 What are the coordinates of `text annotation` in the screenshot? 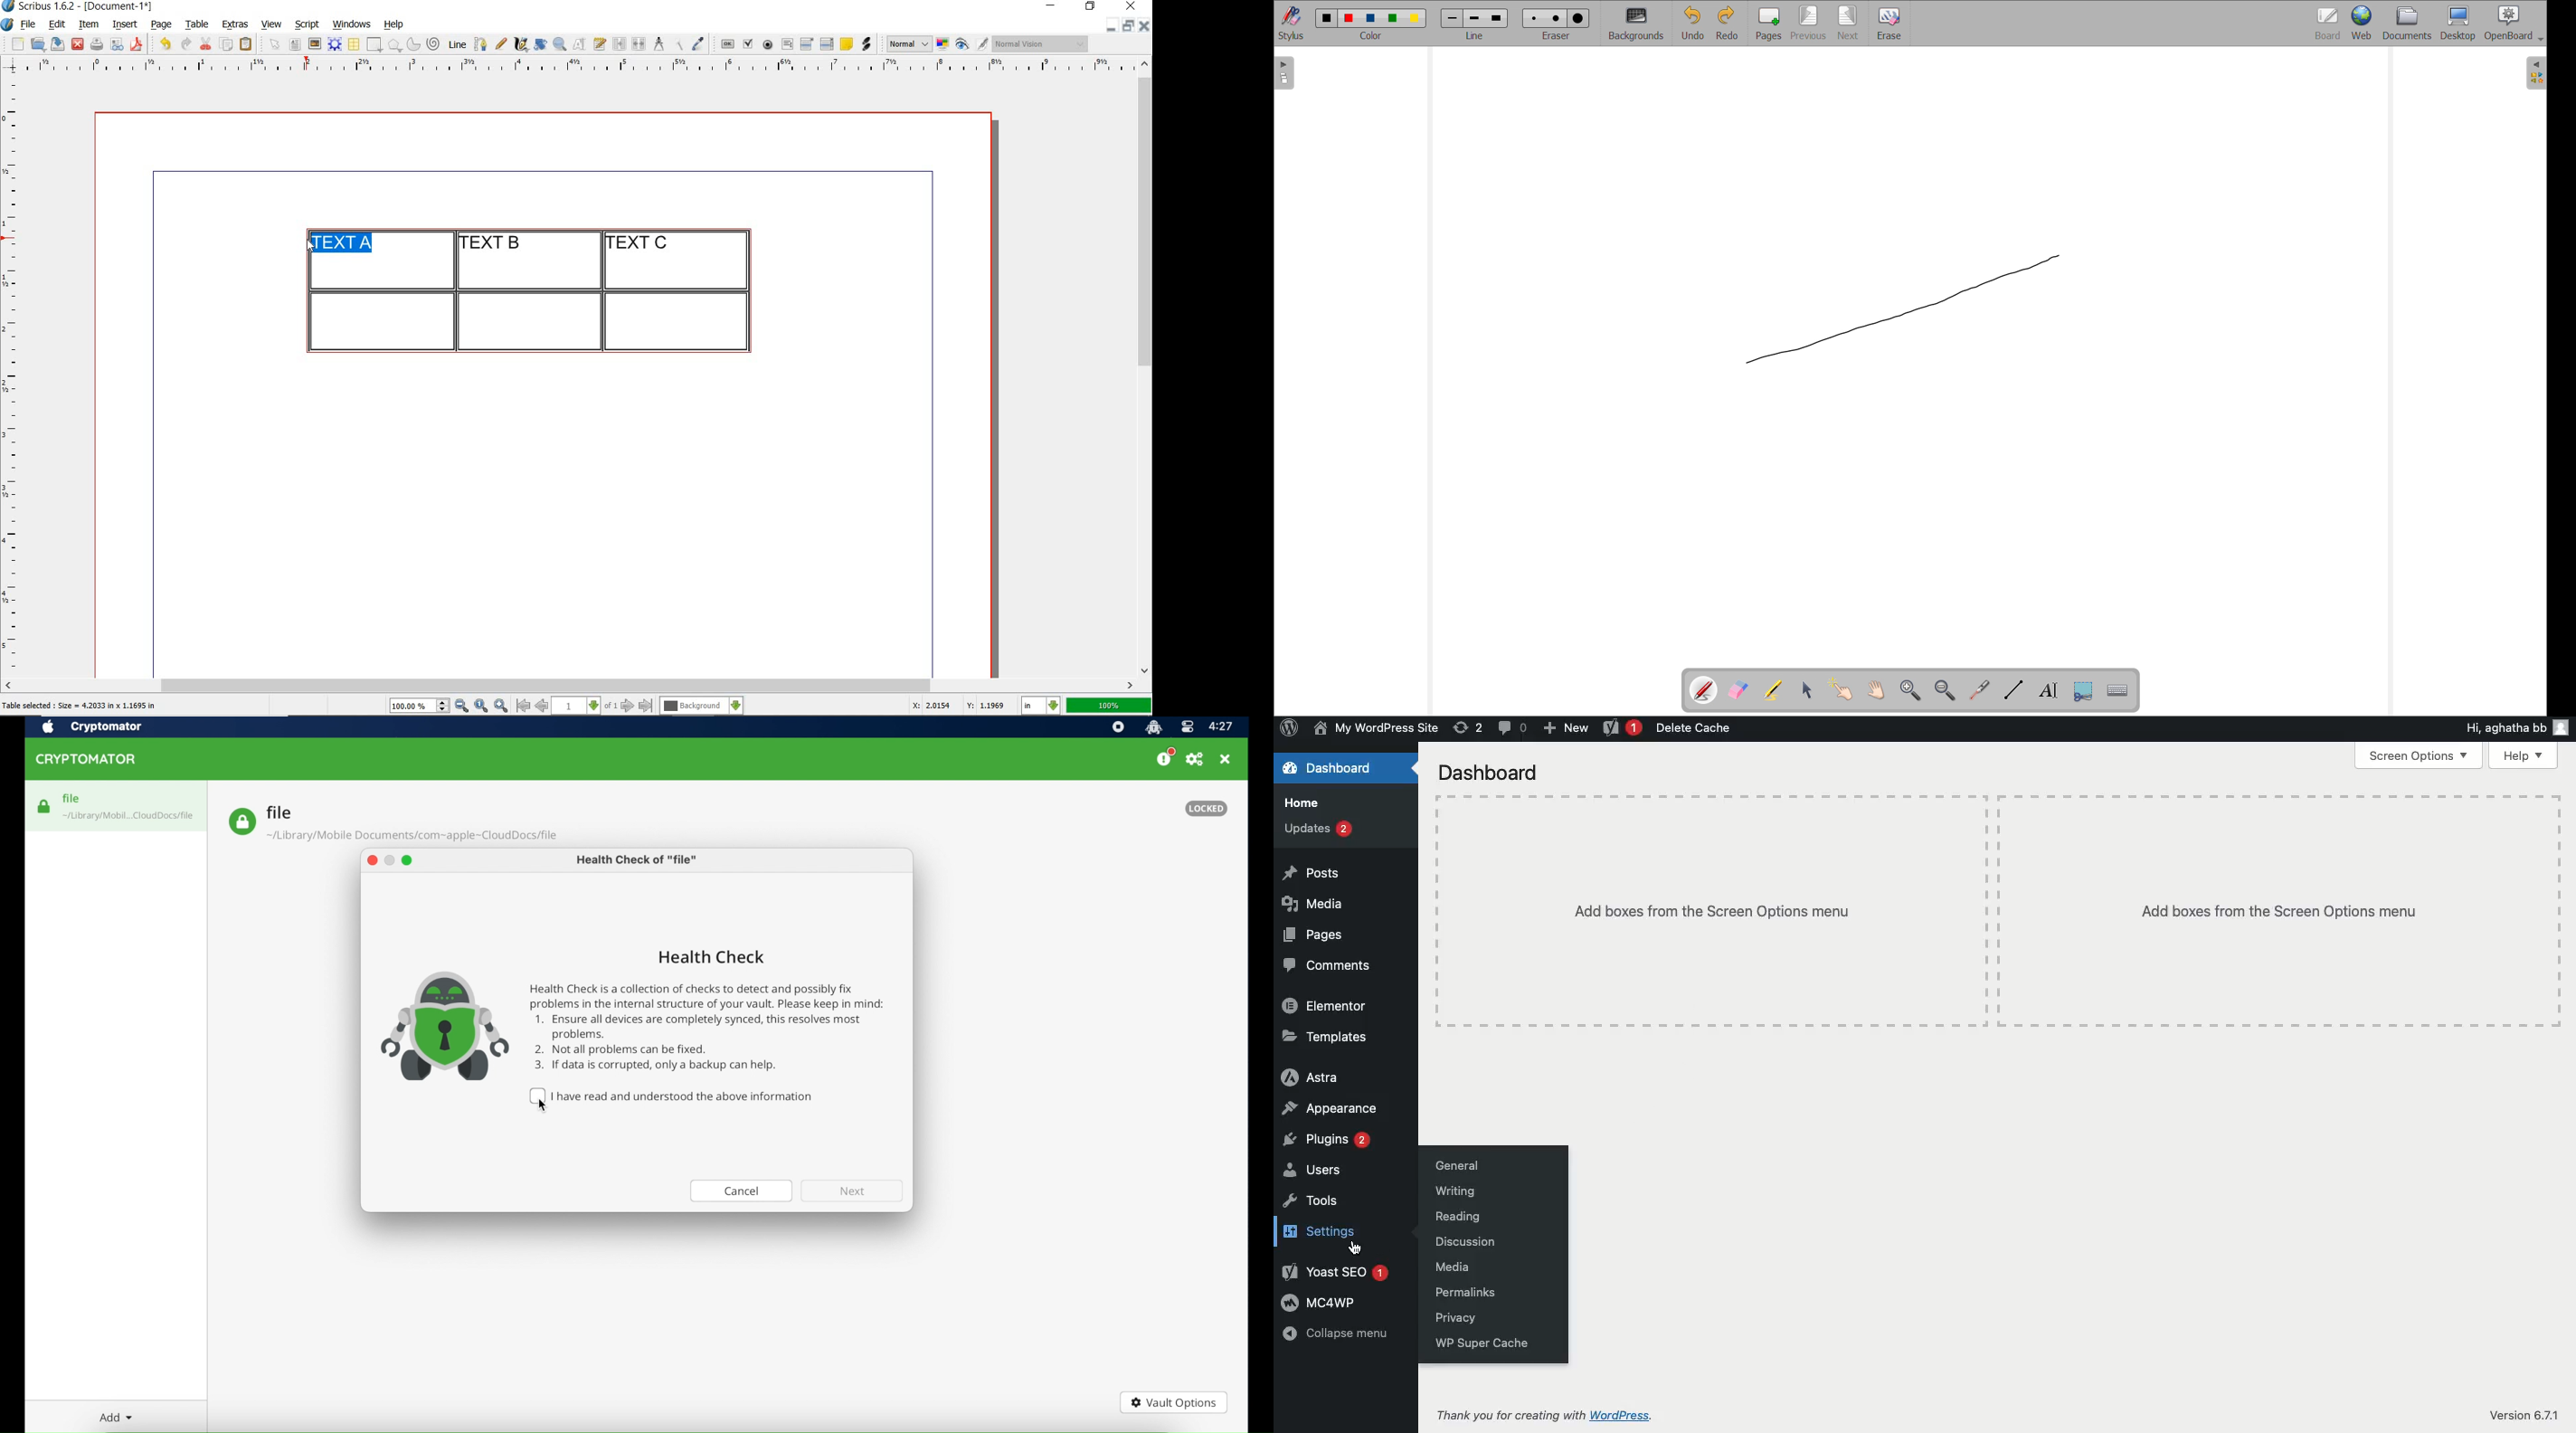 It's located at (846, 45).